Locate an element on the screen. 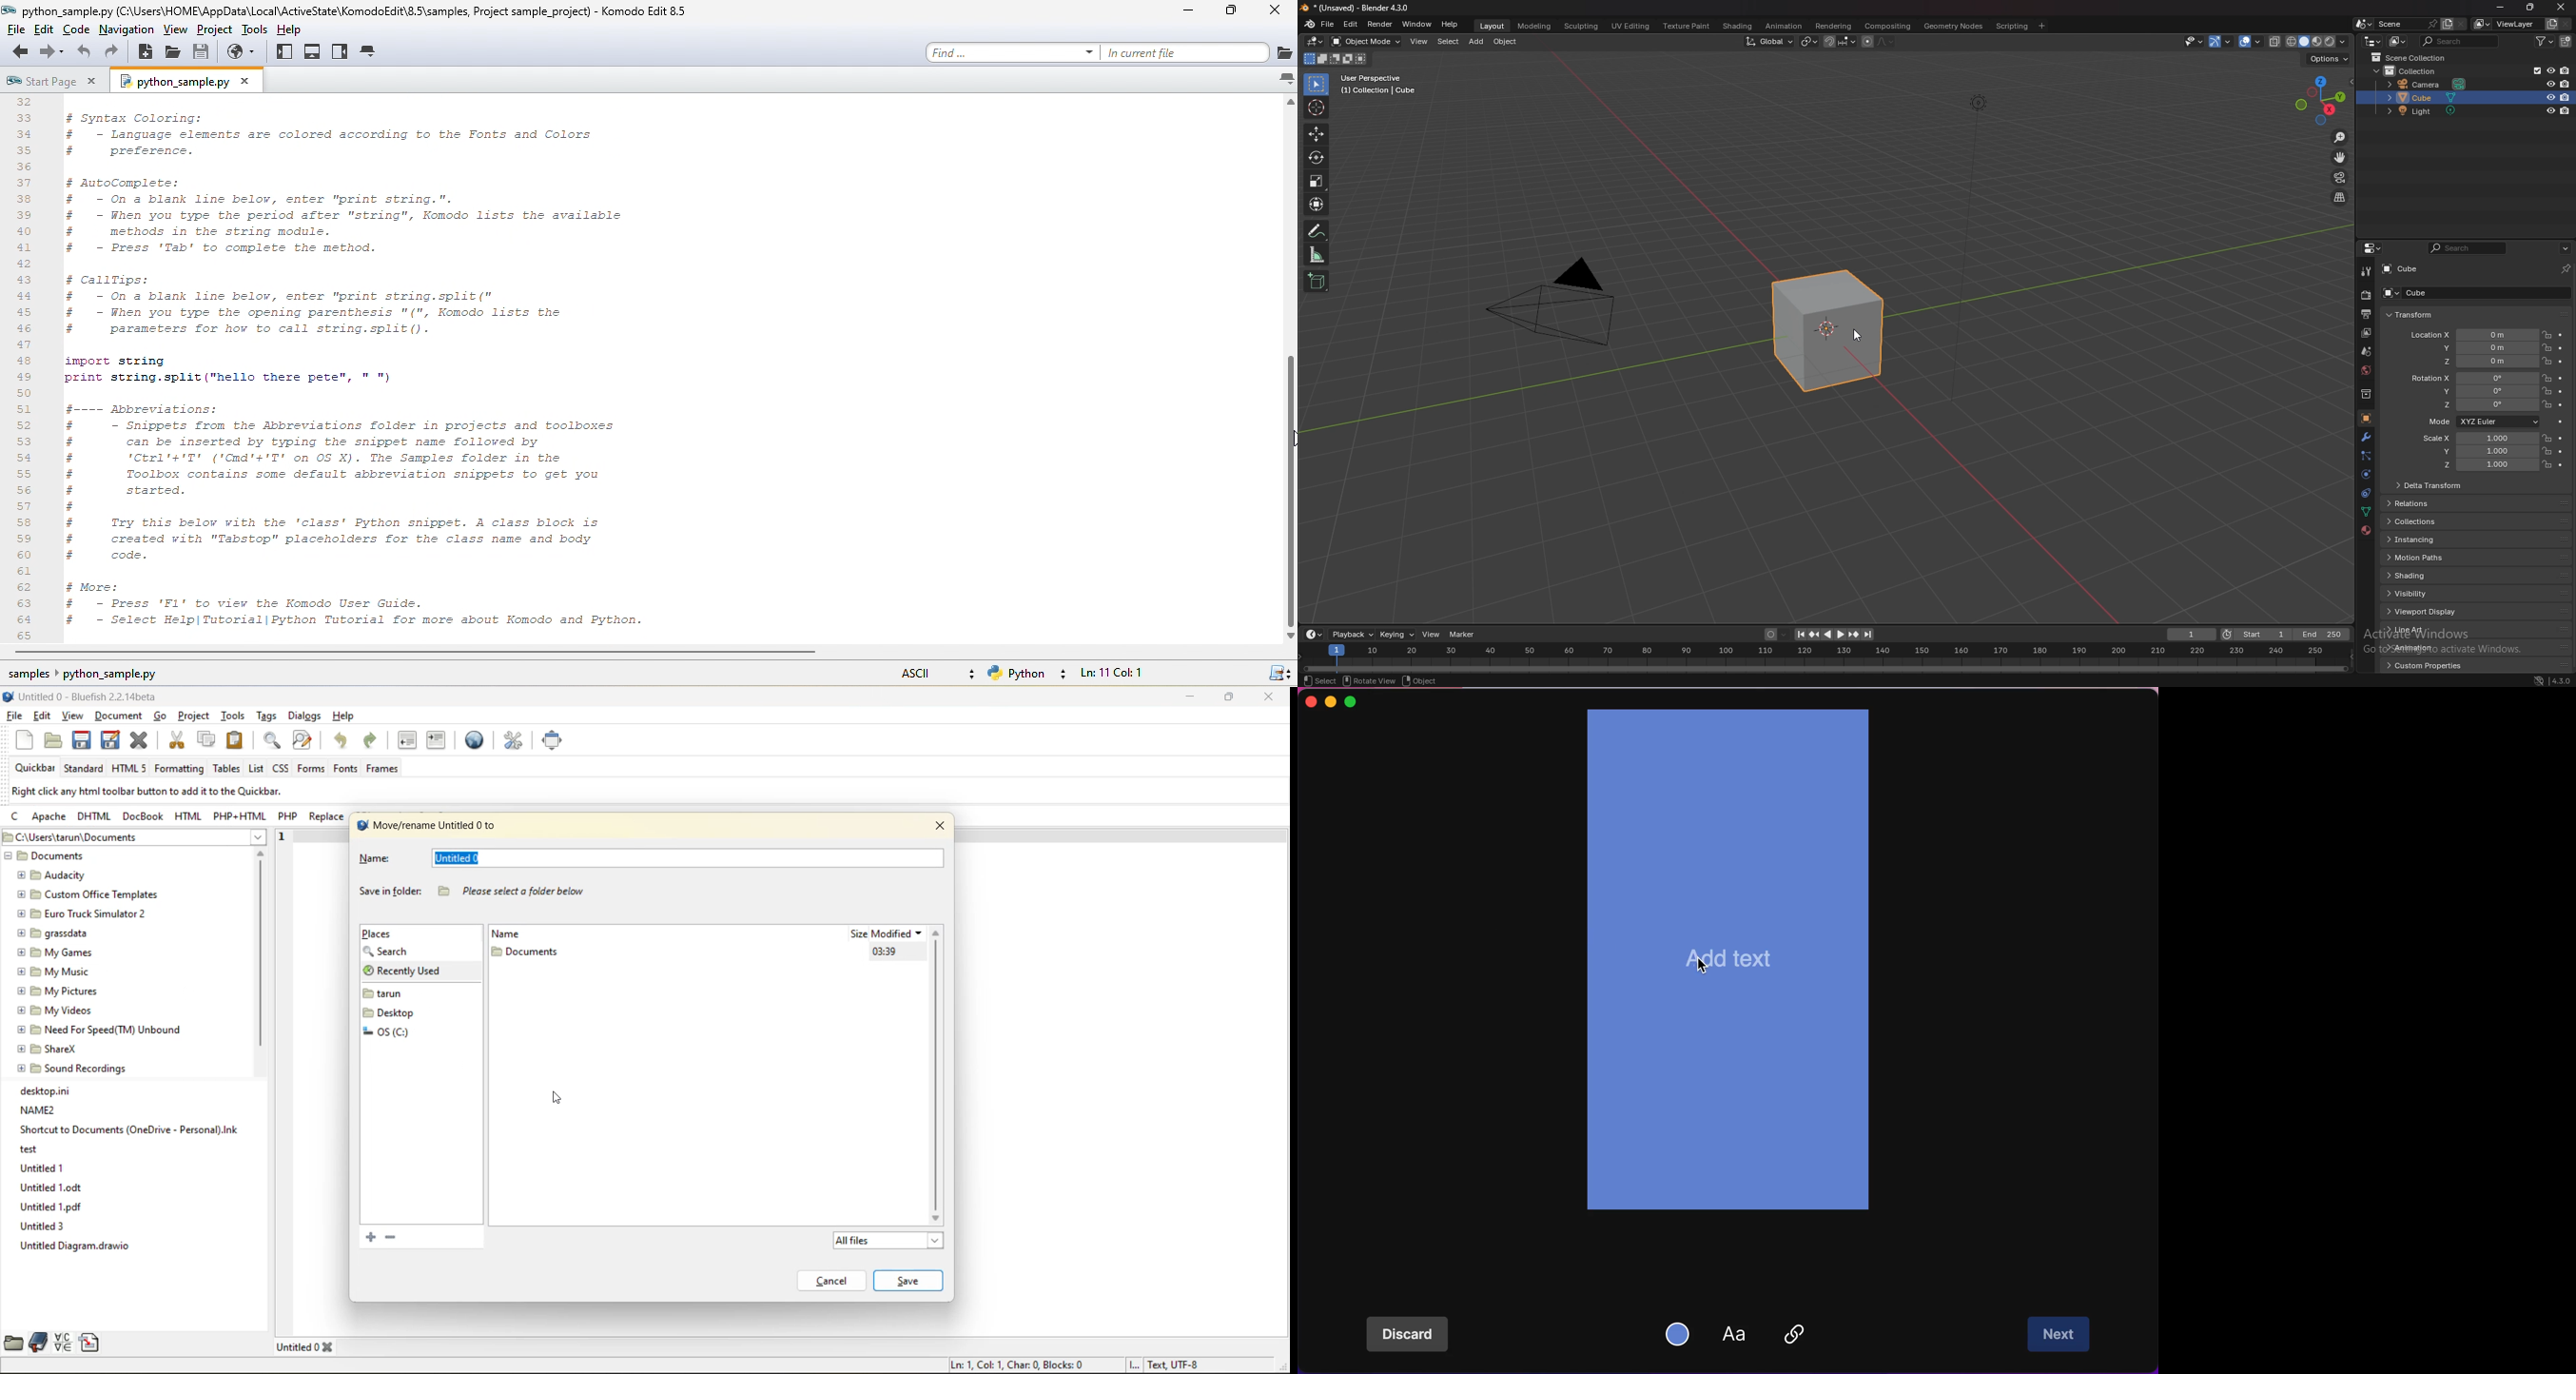 The image size is (2576, 1400). replace is located at coordinates (325, 817).